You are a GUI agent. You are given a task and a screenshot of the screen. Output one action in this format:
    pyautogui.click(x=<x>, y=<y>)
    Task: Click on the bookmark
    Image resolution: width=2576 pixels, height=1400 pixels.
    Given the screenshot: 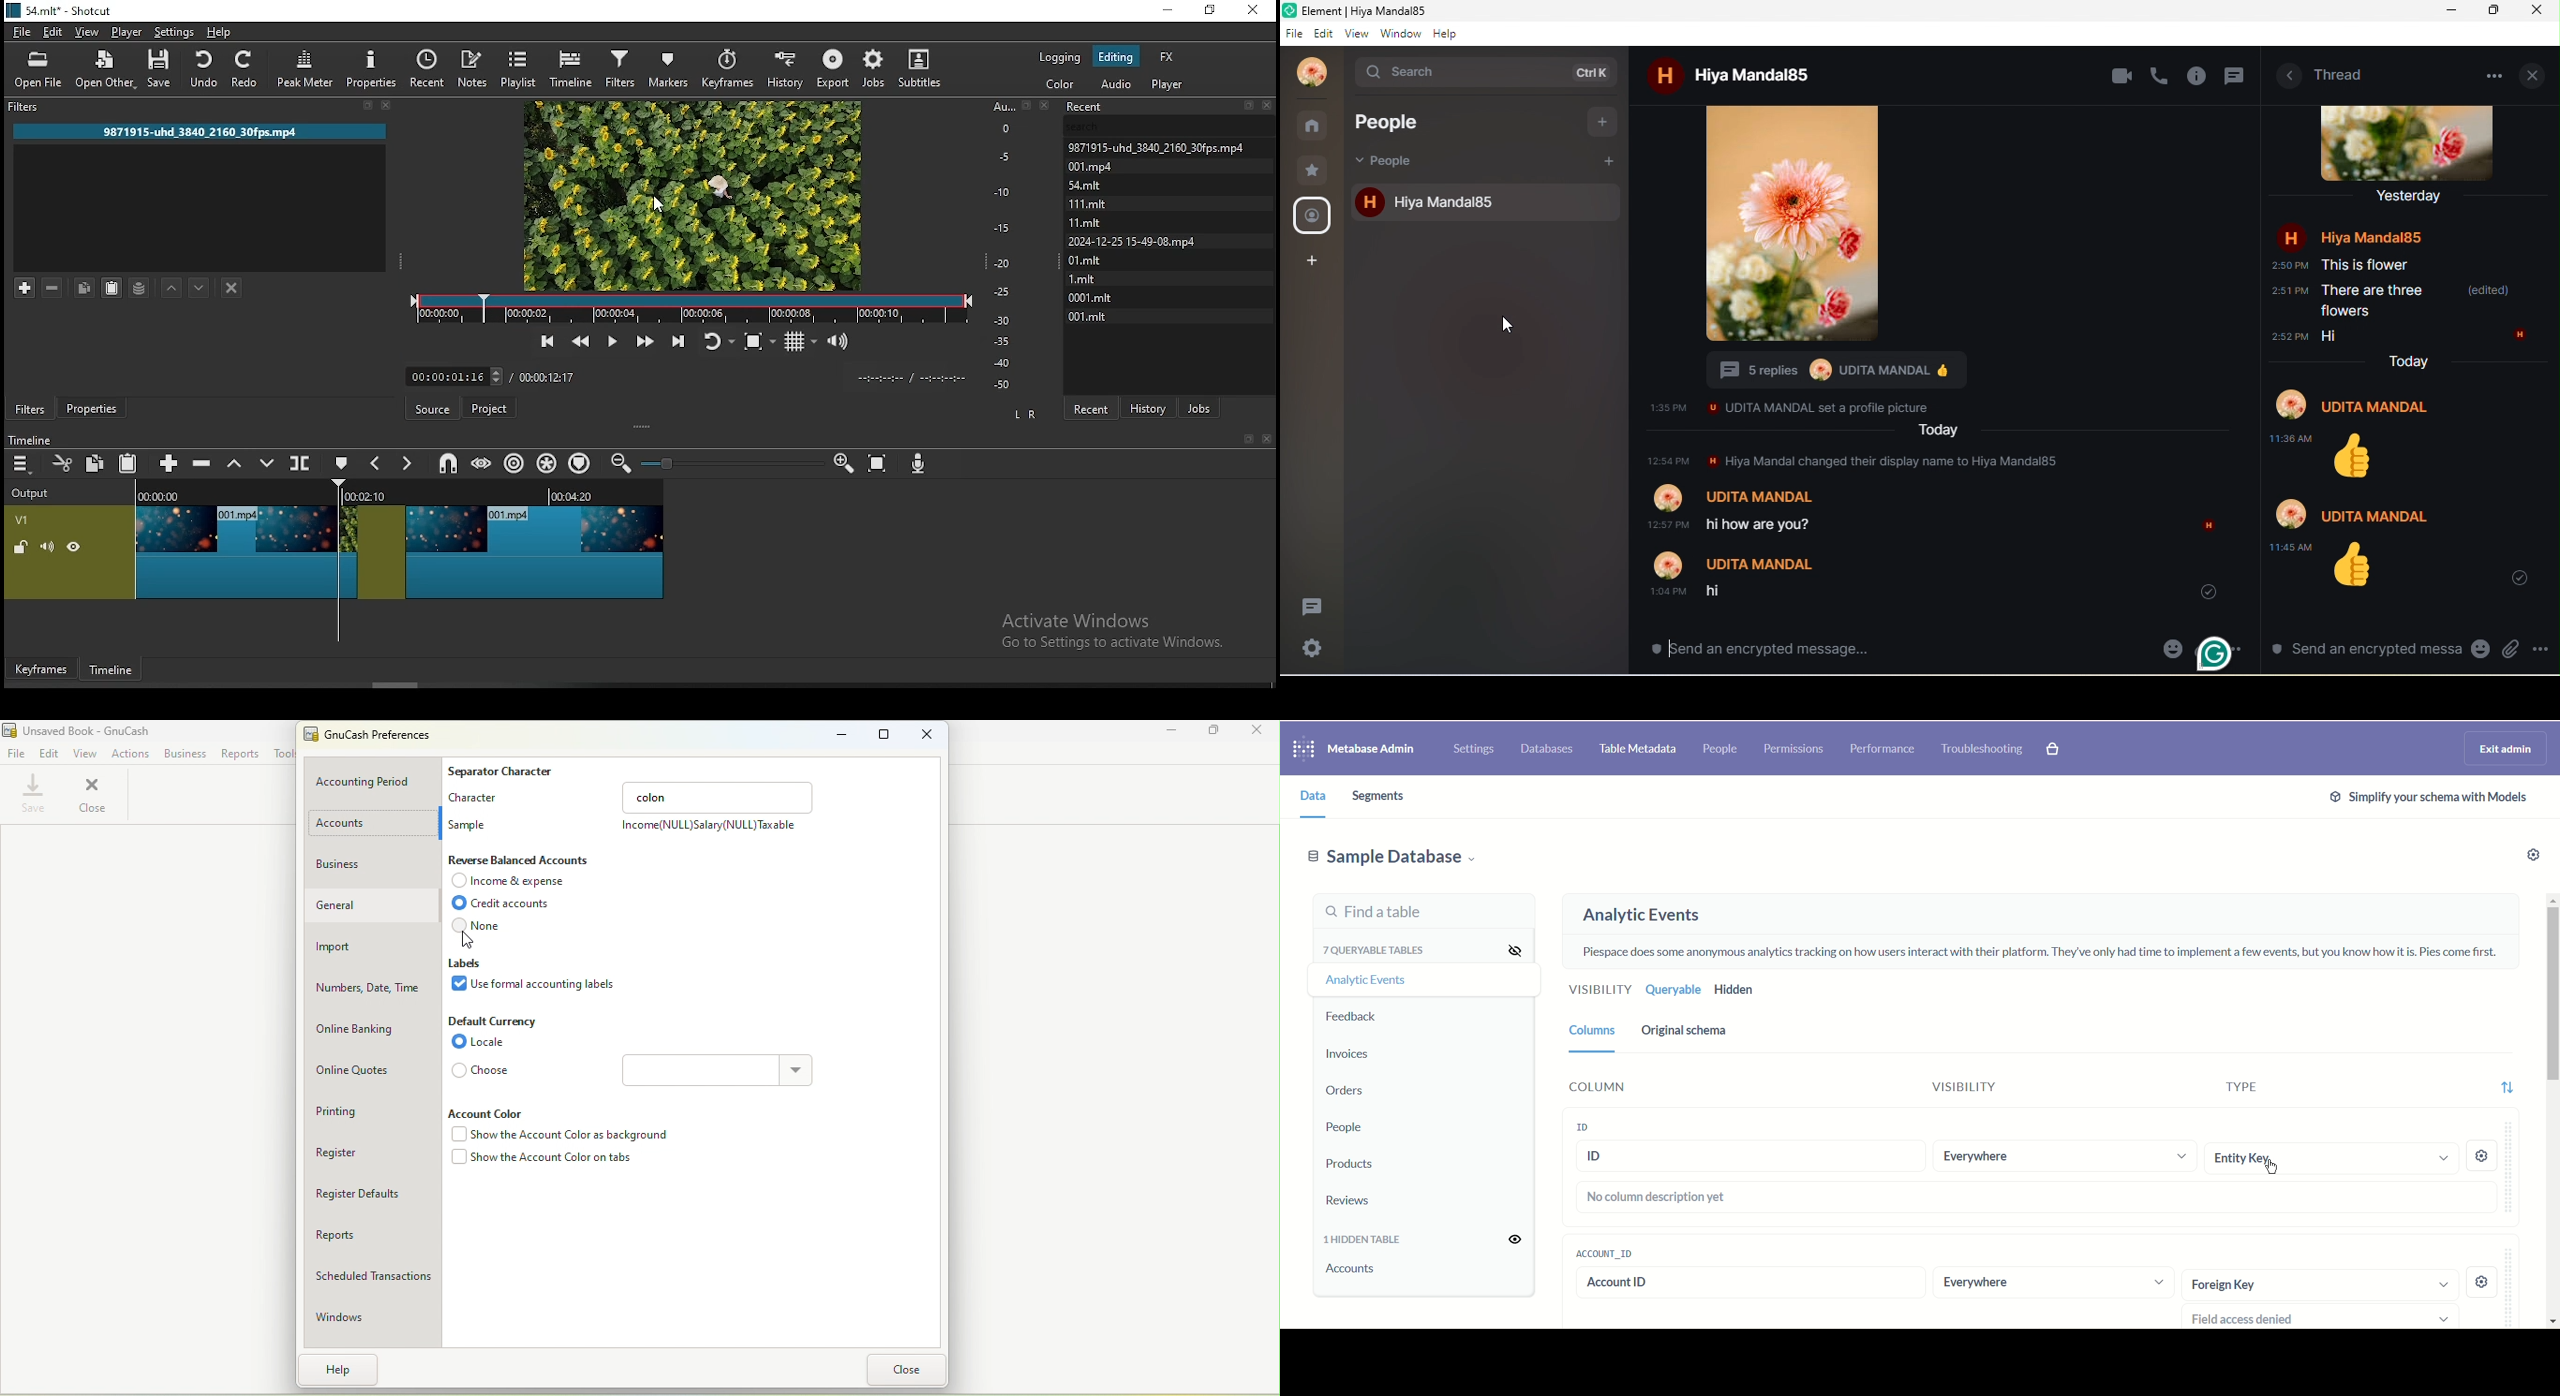 What is the action you would take?
    pyautogui.click(x=1244, y=439)
    